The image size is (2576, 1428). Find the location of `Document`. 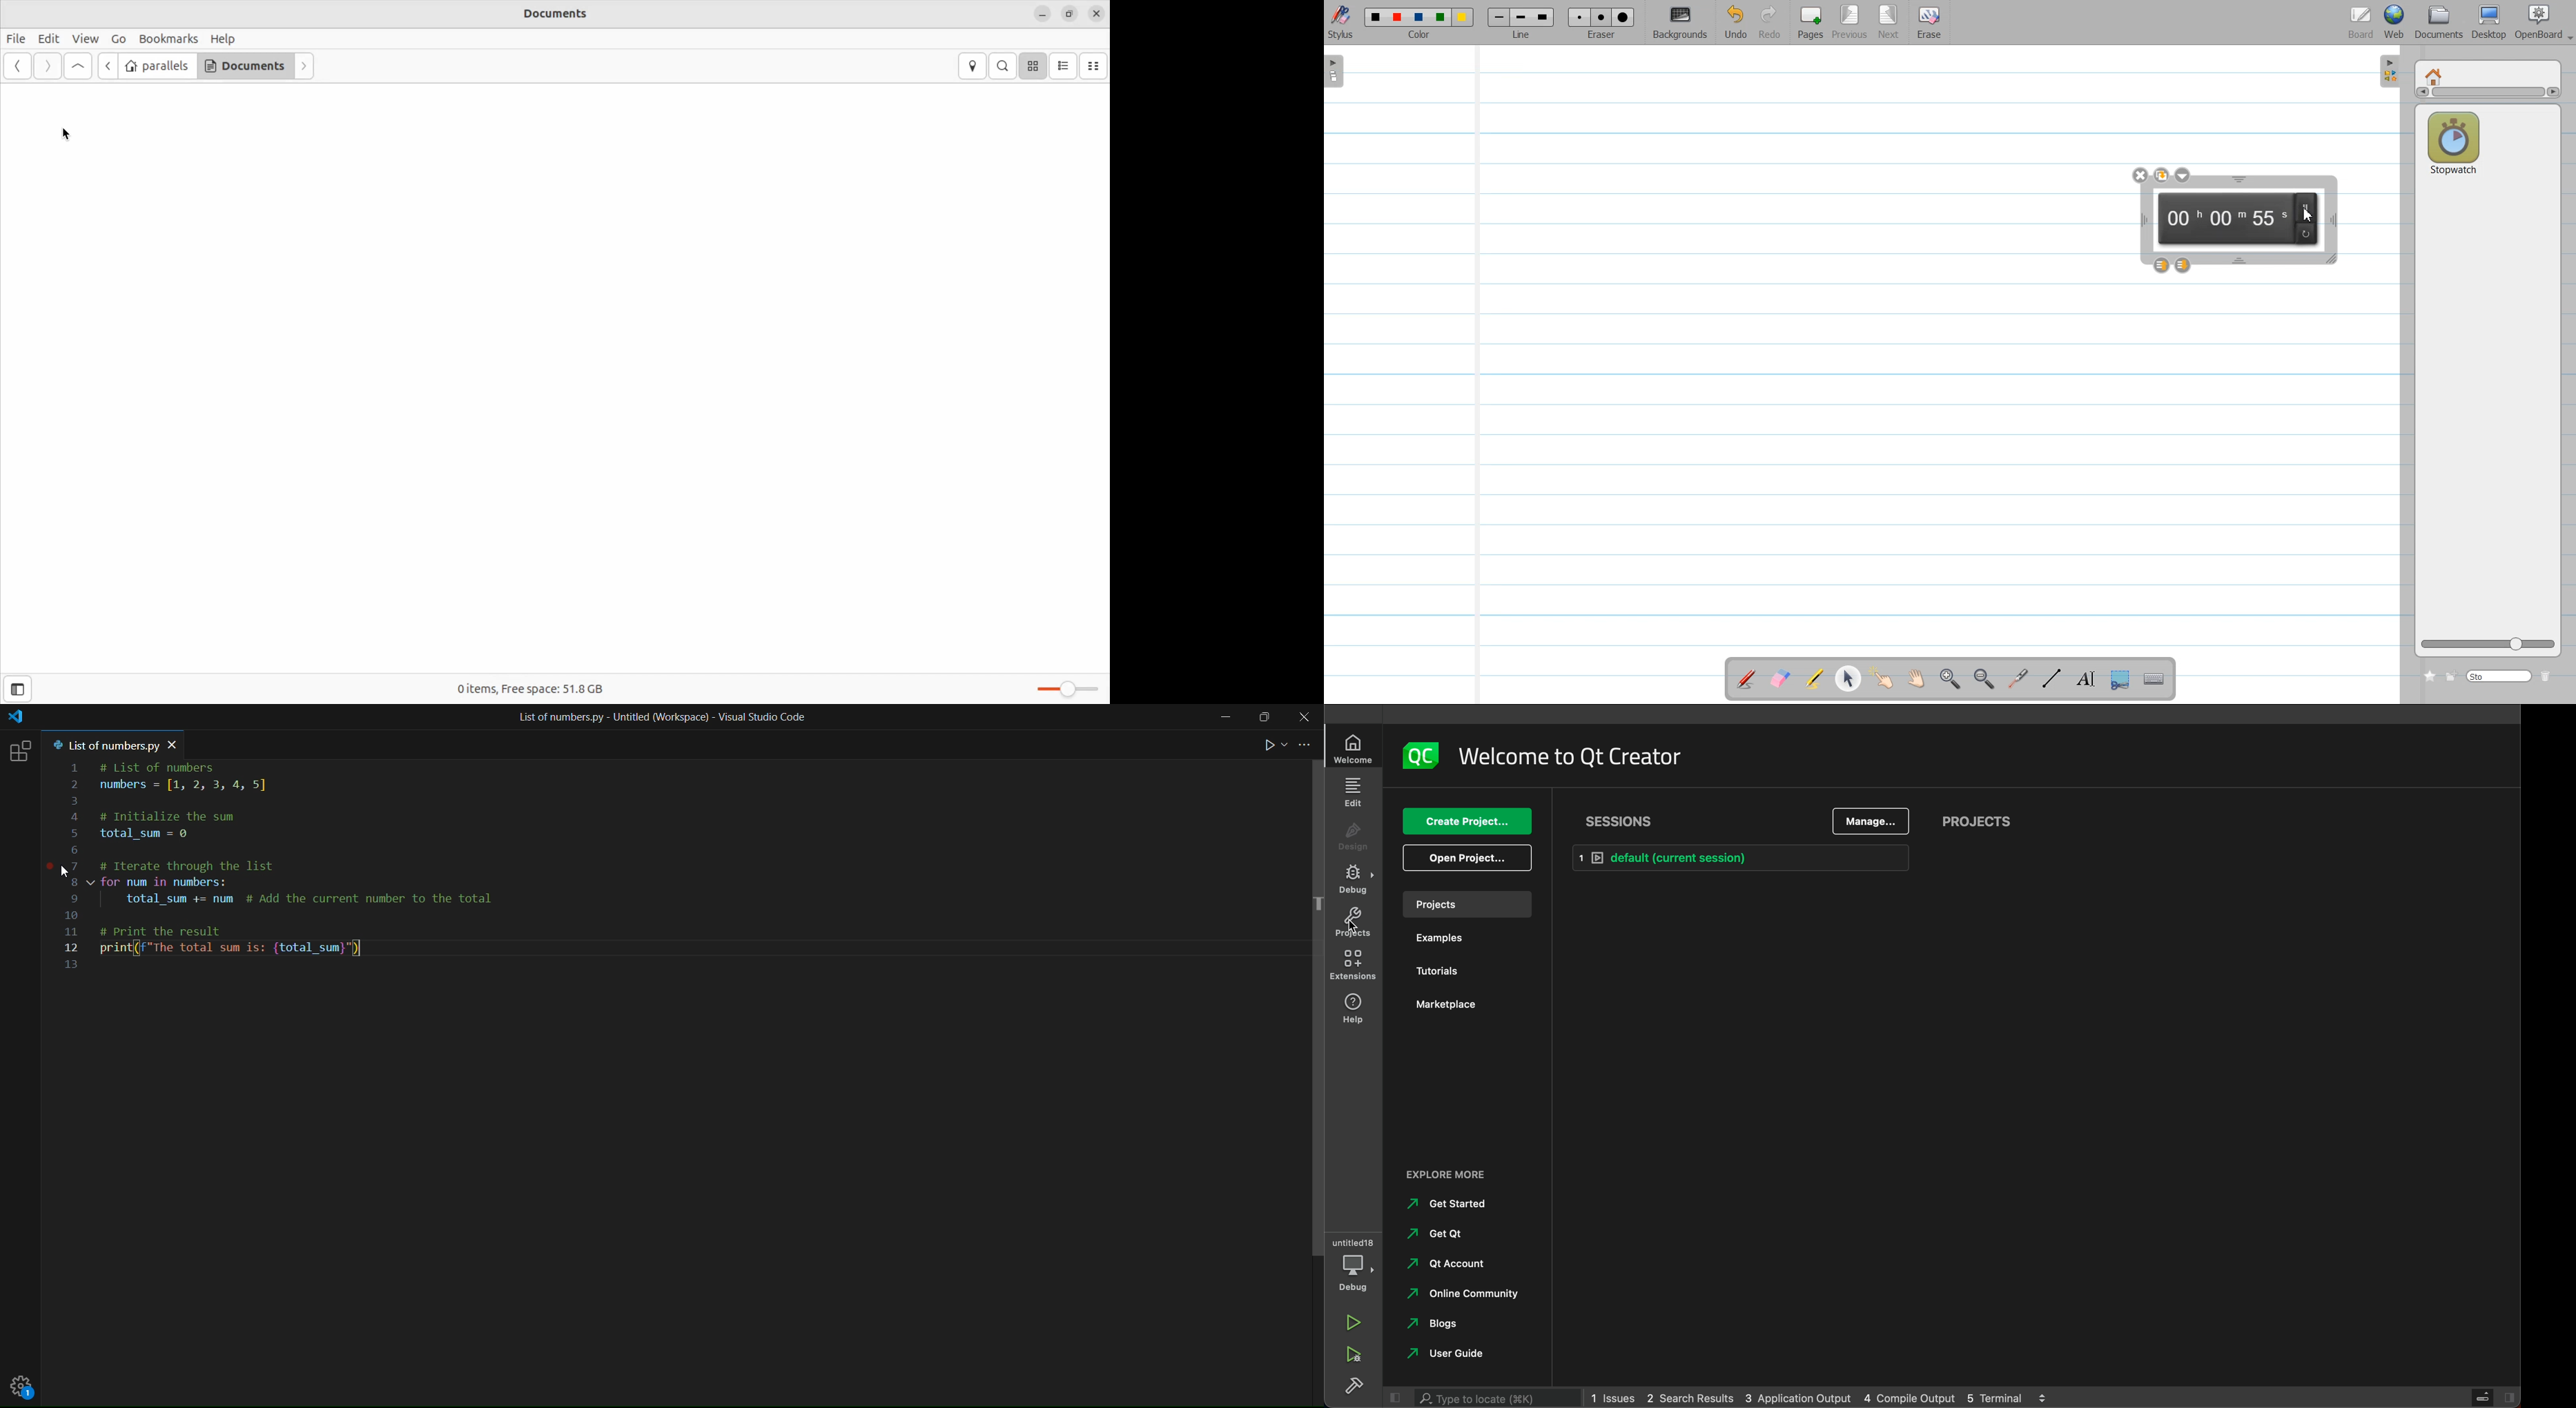

Document is located at coordinates (2439, 22).